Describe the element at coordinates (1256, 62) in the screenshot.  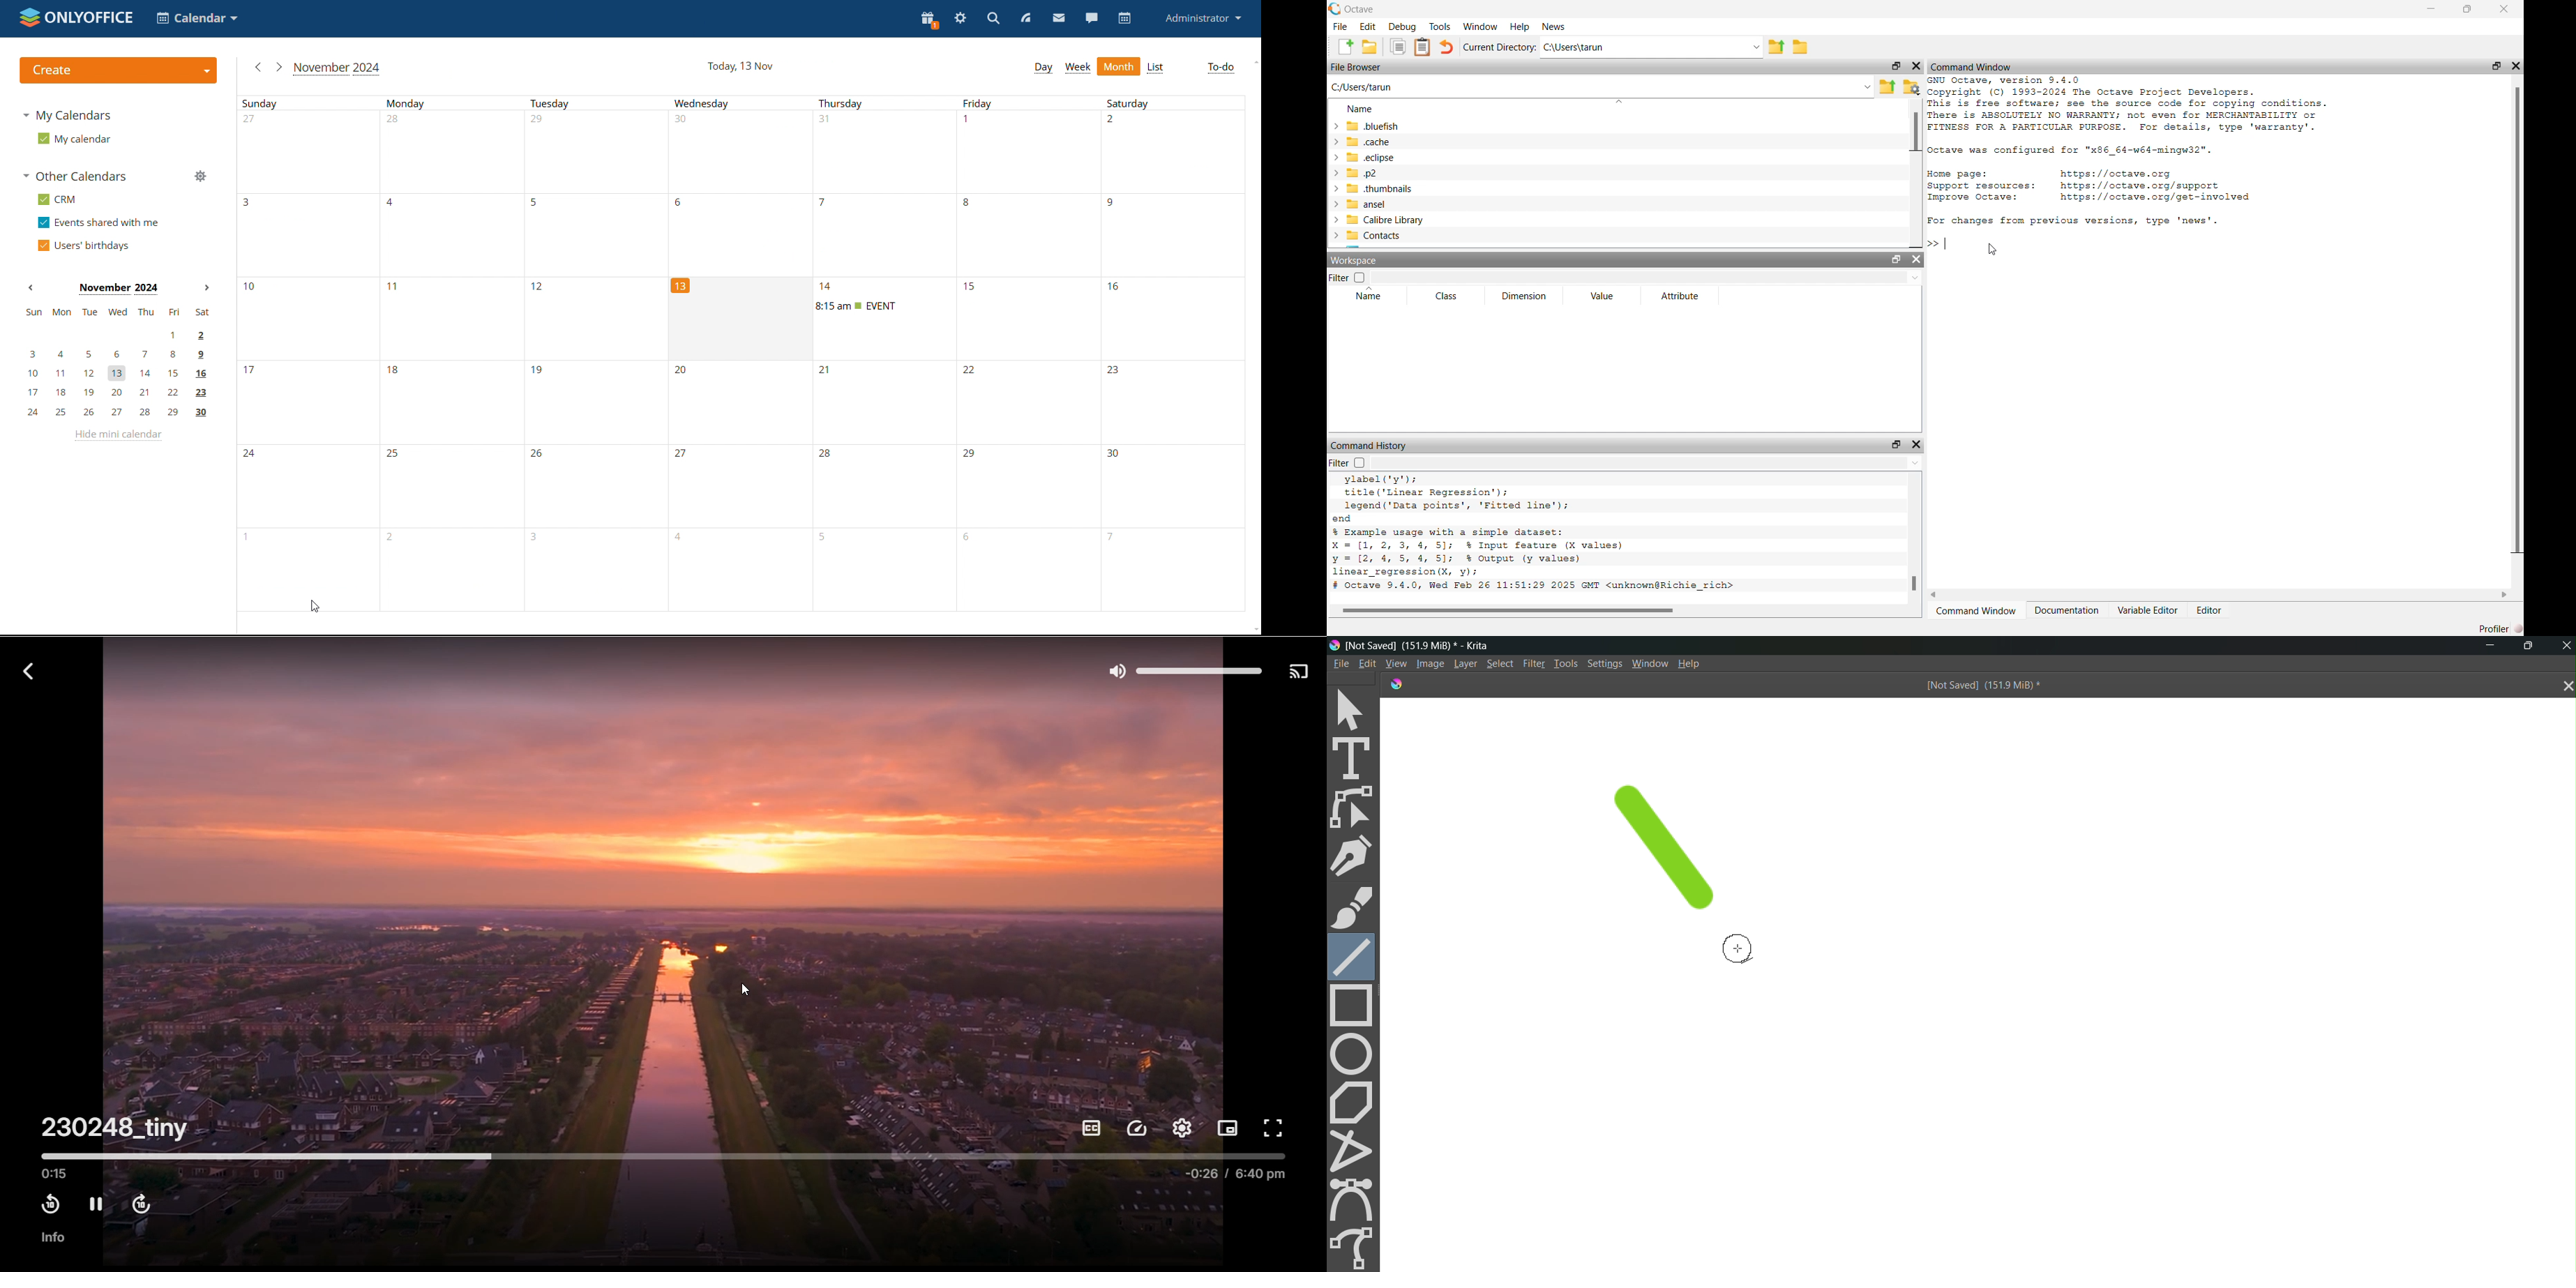
I see `scroll up` at that location.